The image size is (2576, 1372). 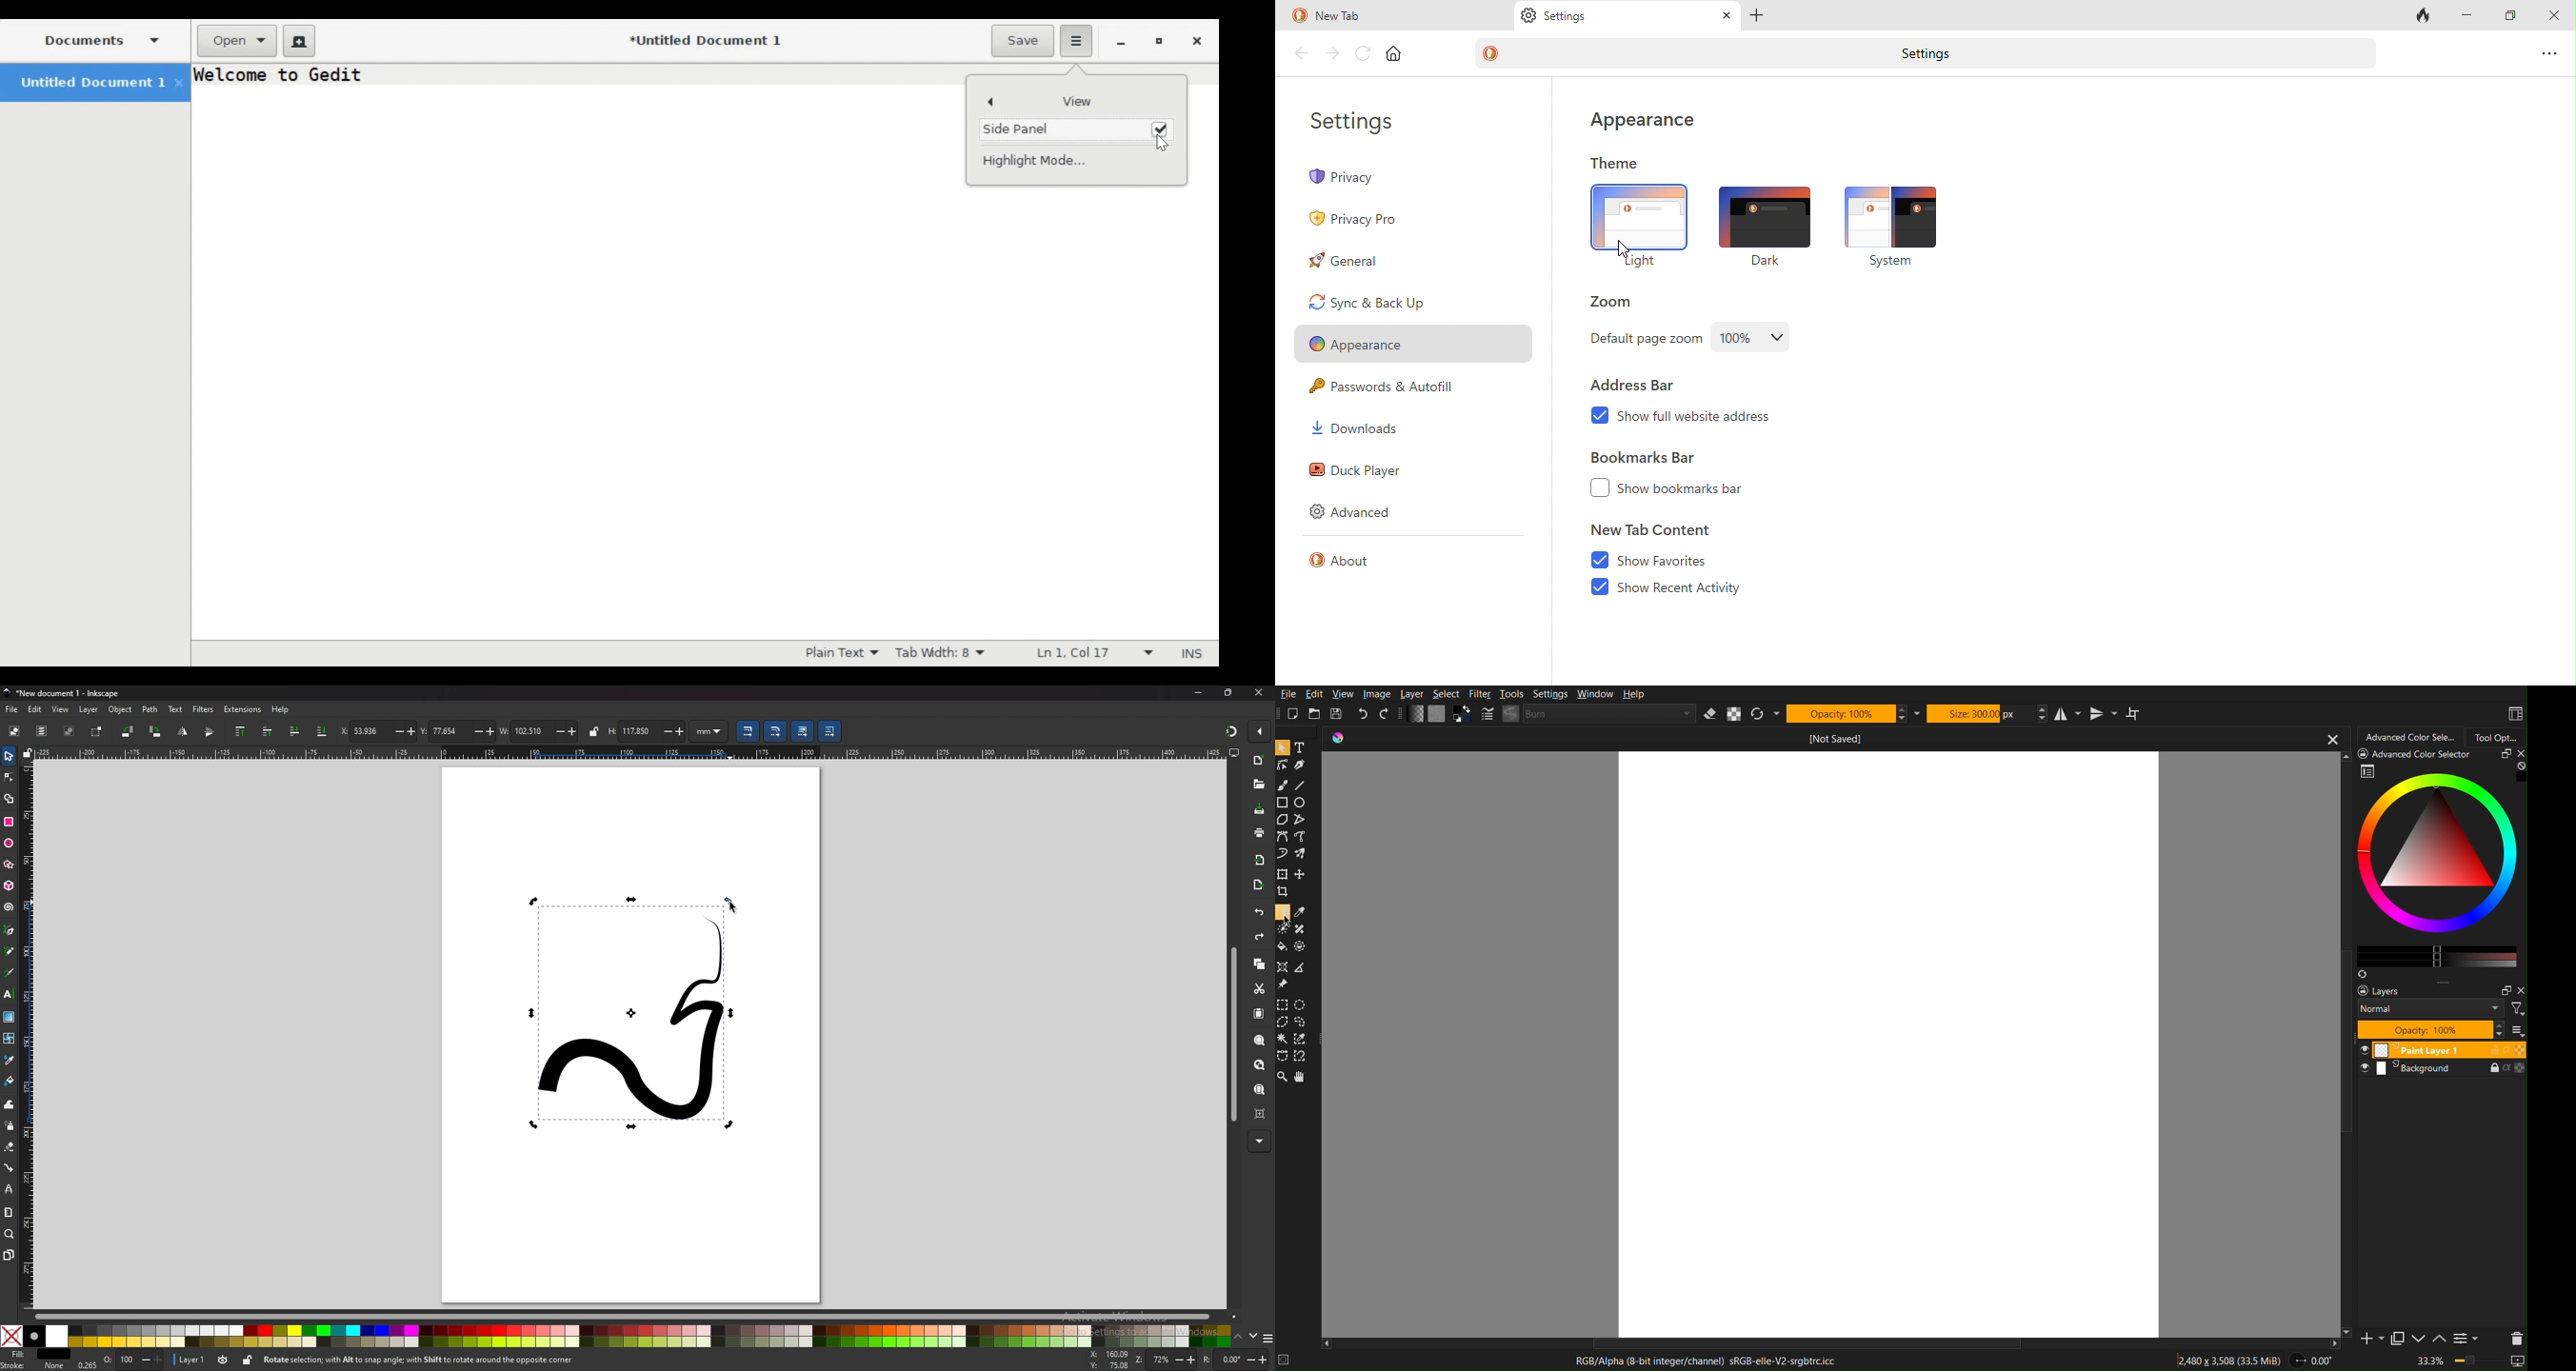 What do you see at coordinates (840, 653) in the screenshot?
I see `Highlight mode option` at bounding box center [840, 653].